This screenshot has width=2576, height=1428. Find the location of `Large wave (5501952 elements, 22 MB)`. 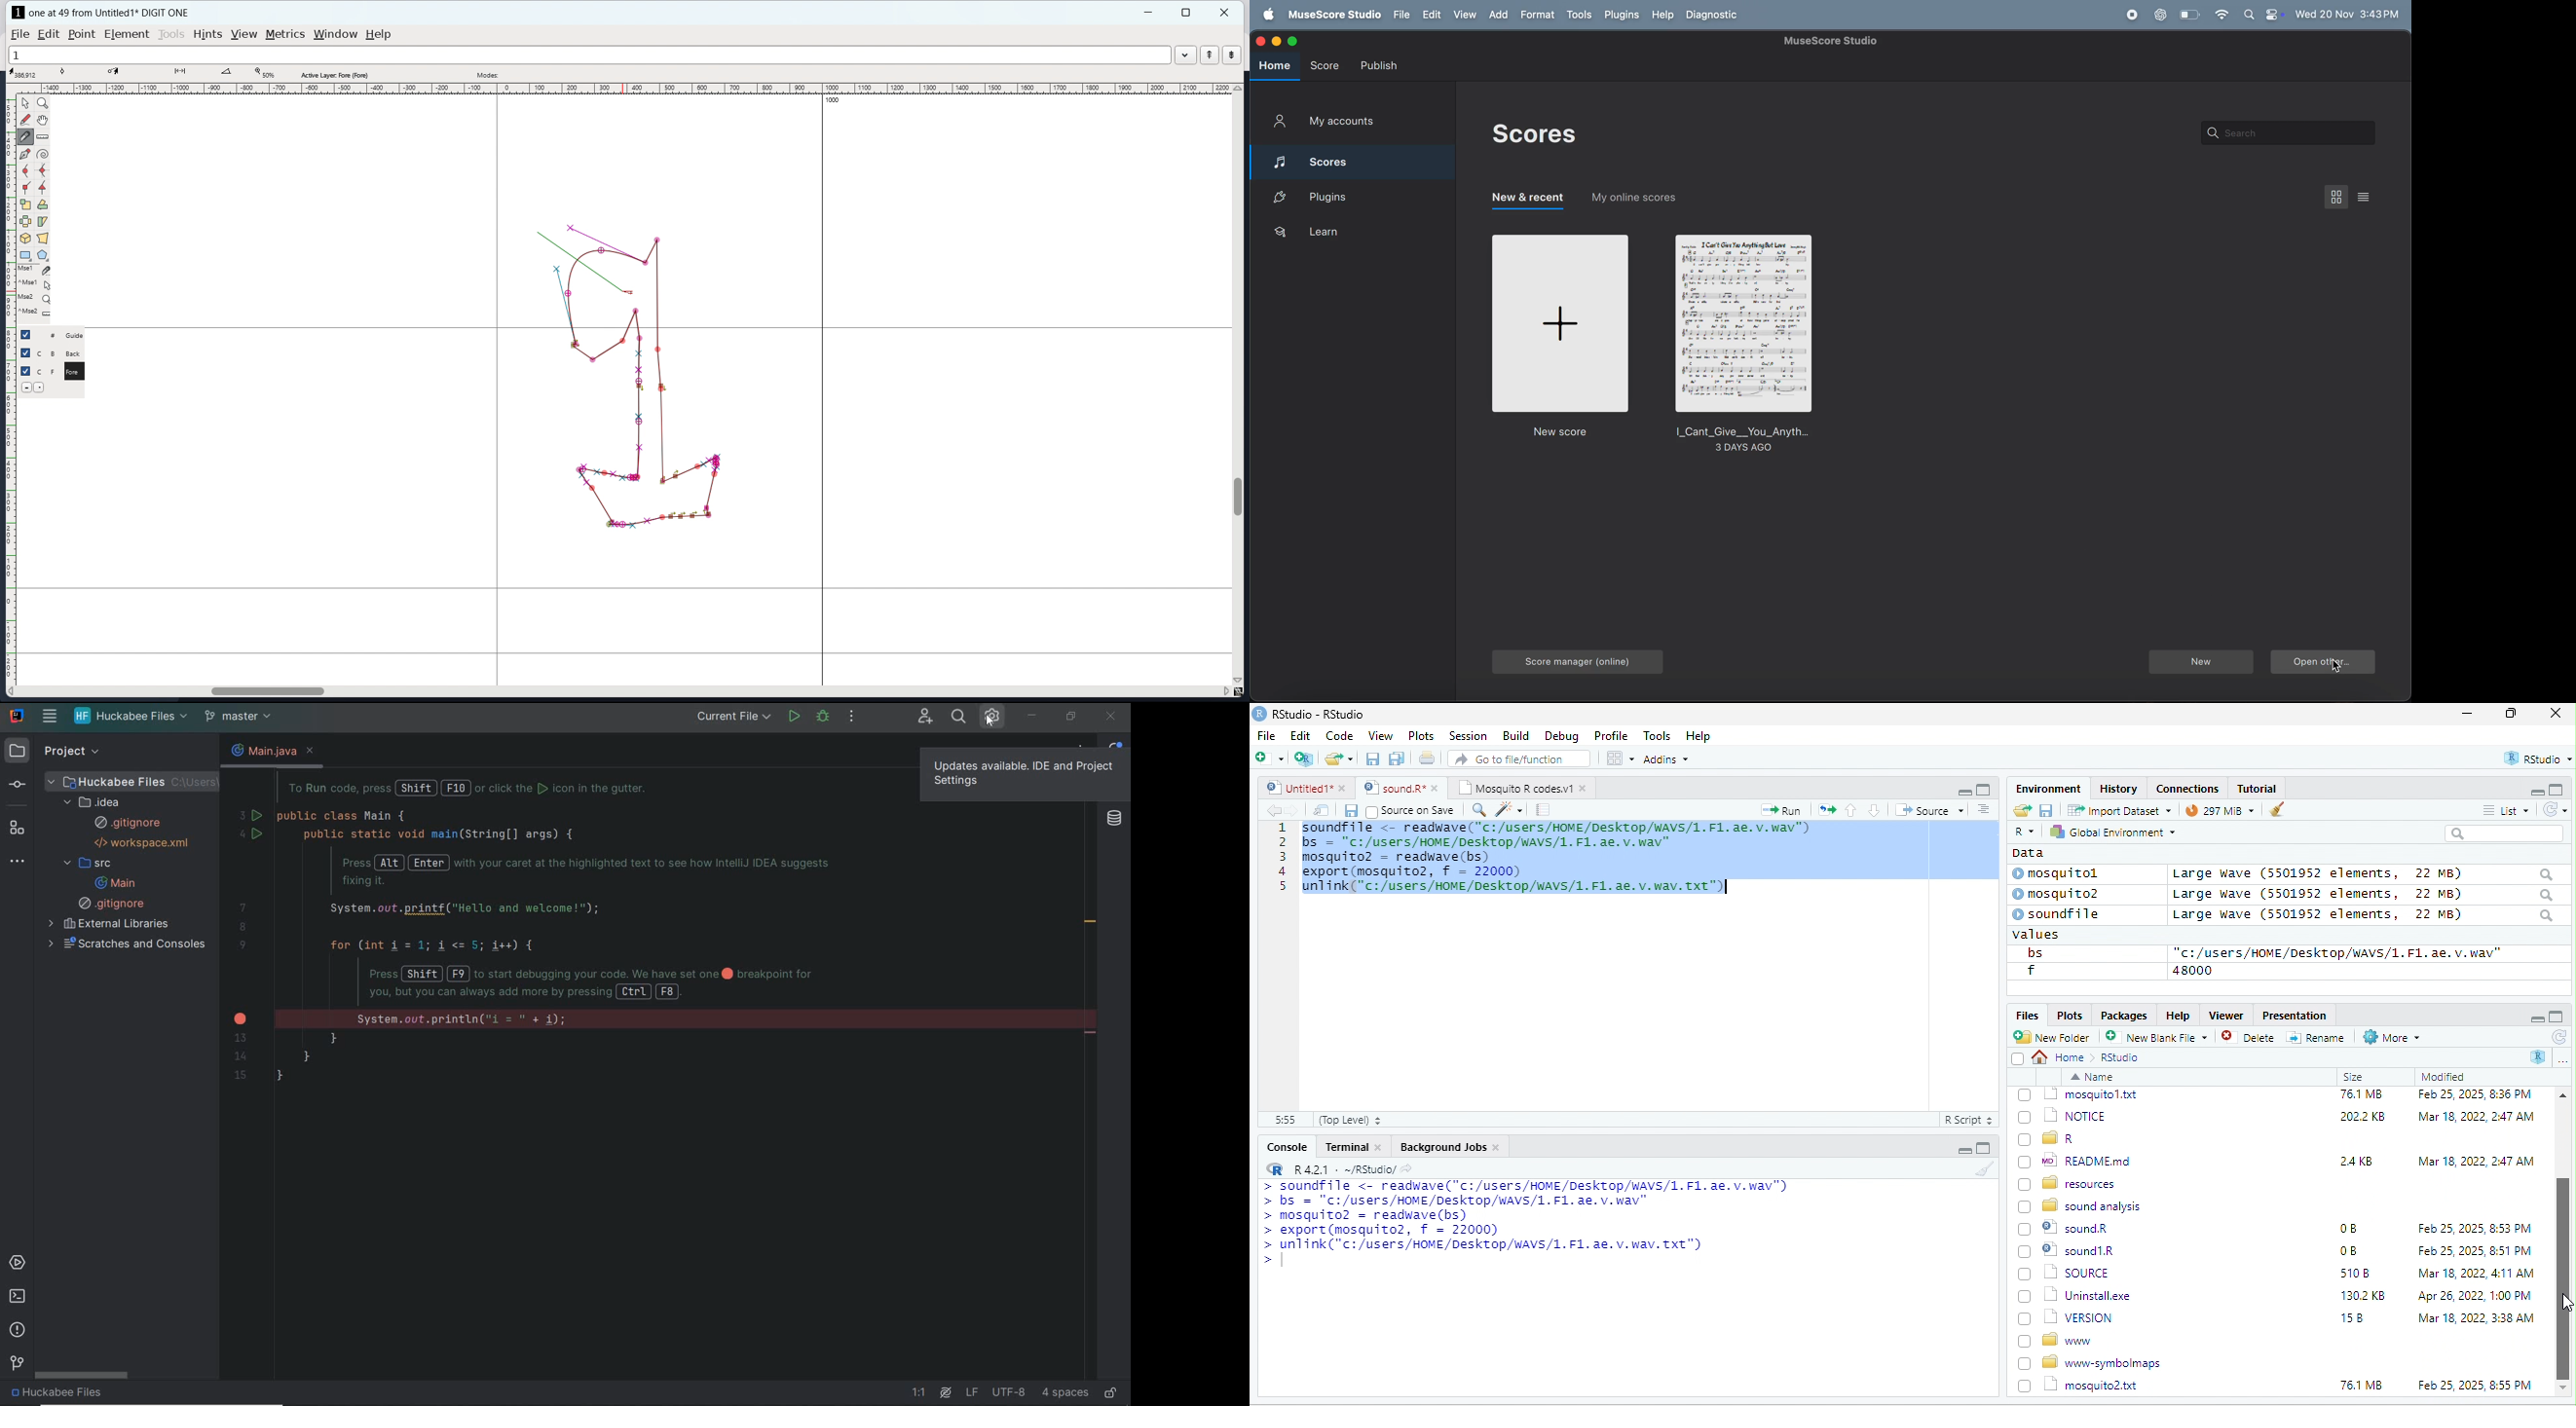

Large wave (5501952 elements, 22 MB) is located at coordinates (2364, 916).